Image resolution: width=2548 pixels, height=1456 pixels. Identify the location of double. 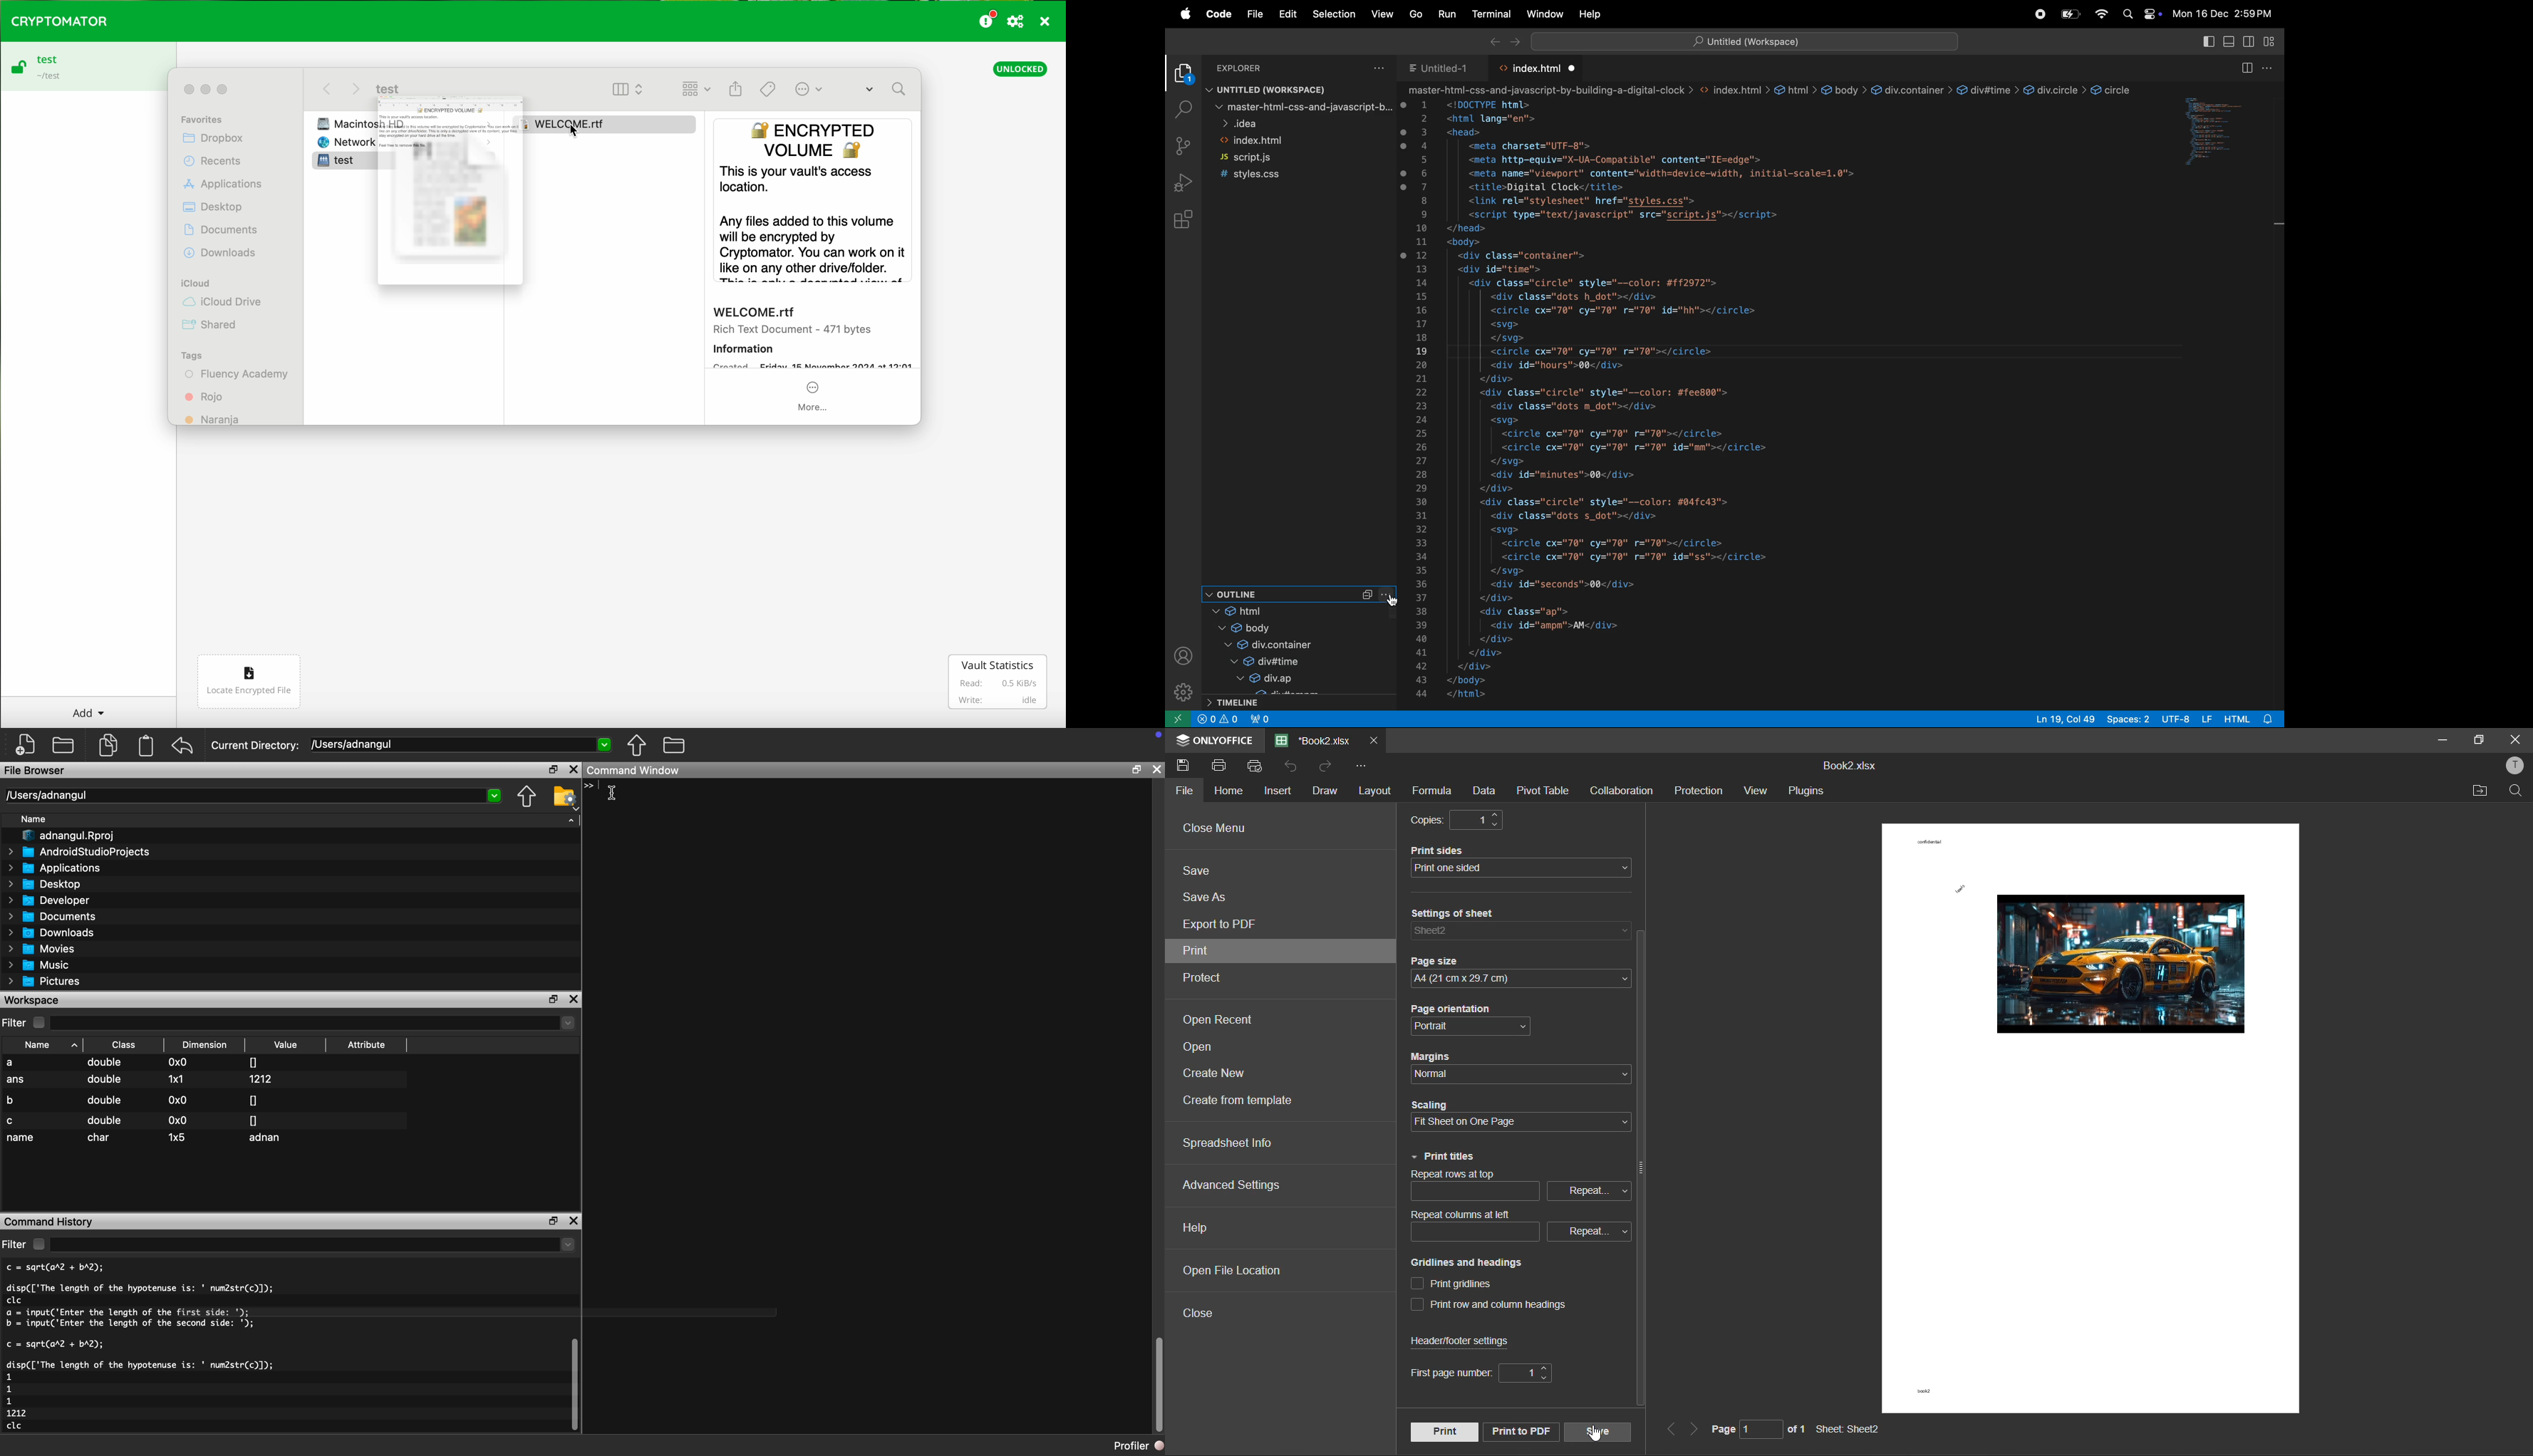
(103, 1082).